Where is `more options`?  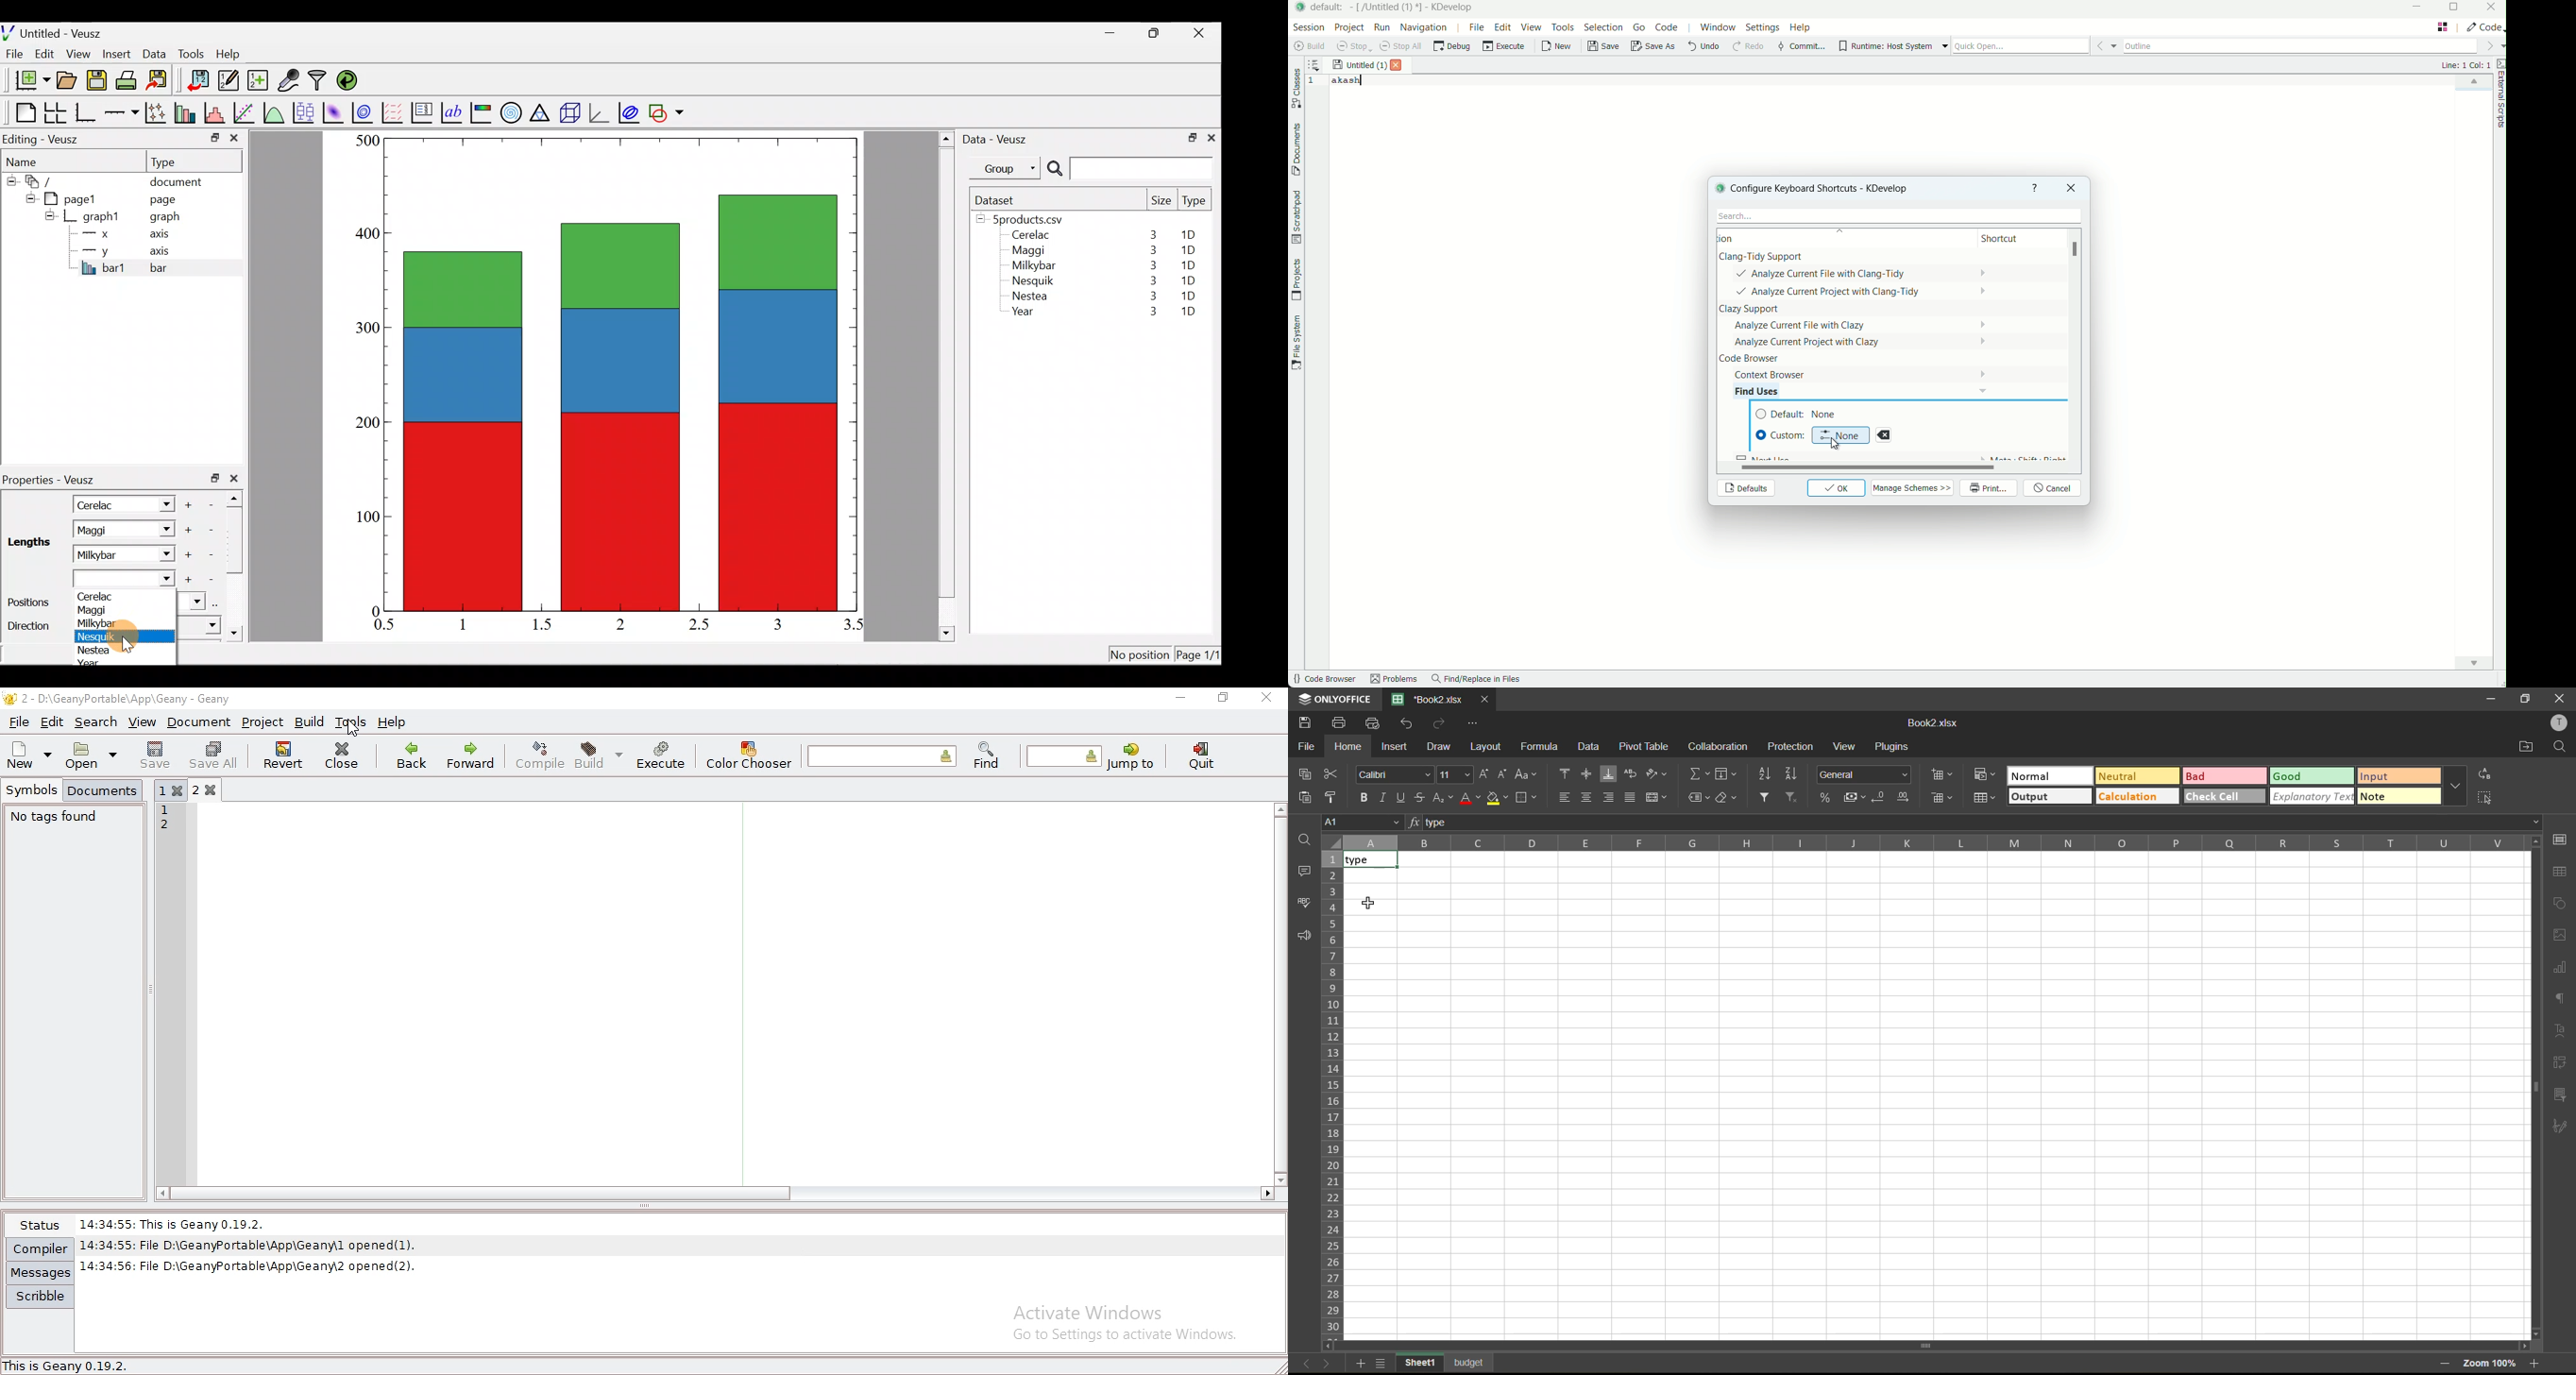
more options is located at coordinates (2455, 787).